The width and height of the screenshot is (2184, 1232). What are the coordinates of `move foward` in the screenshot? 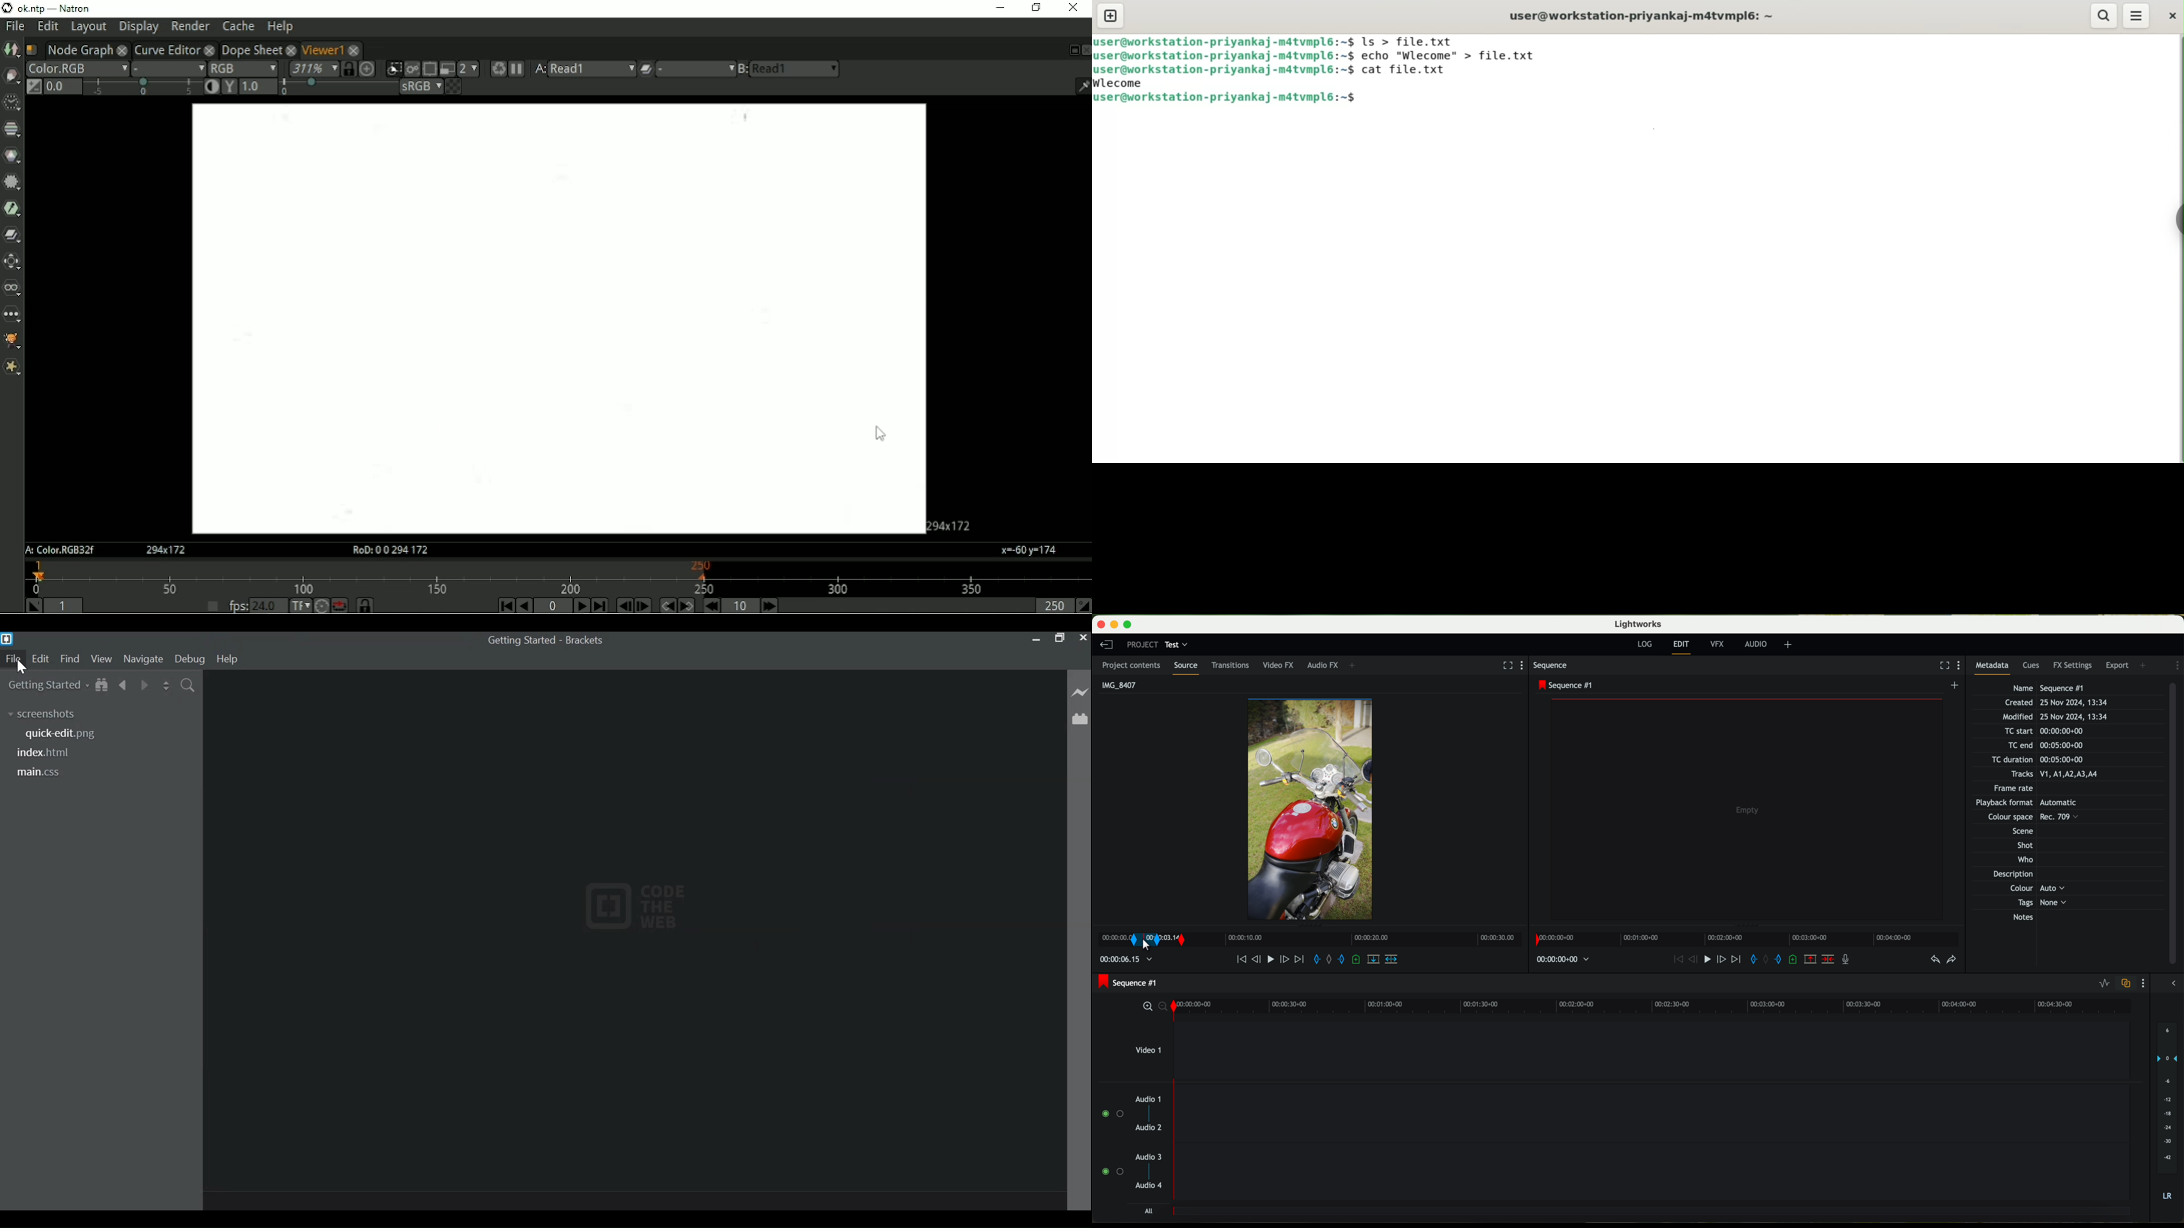 It's located at (1734, 961).